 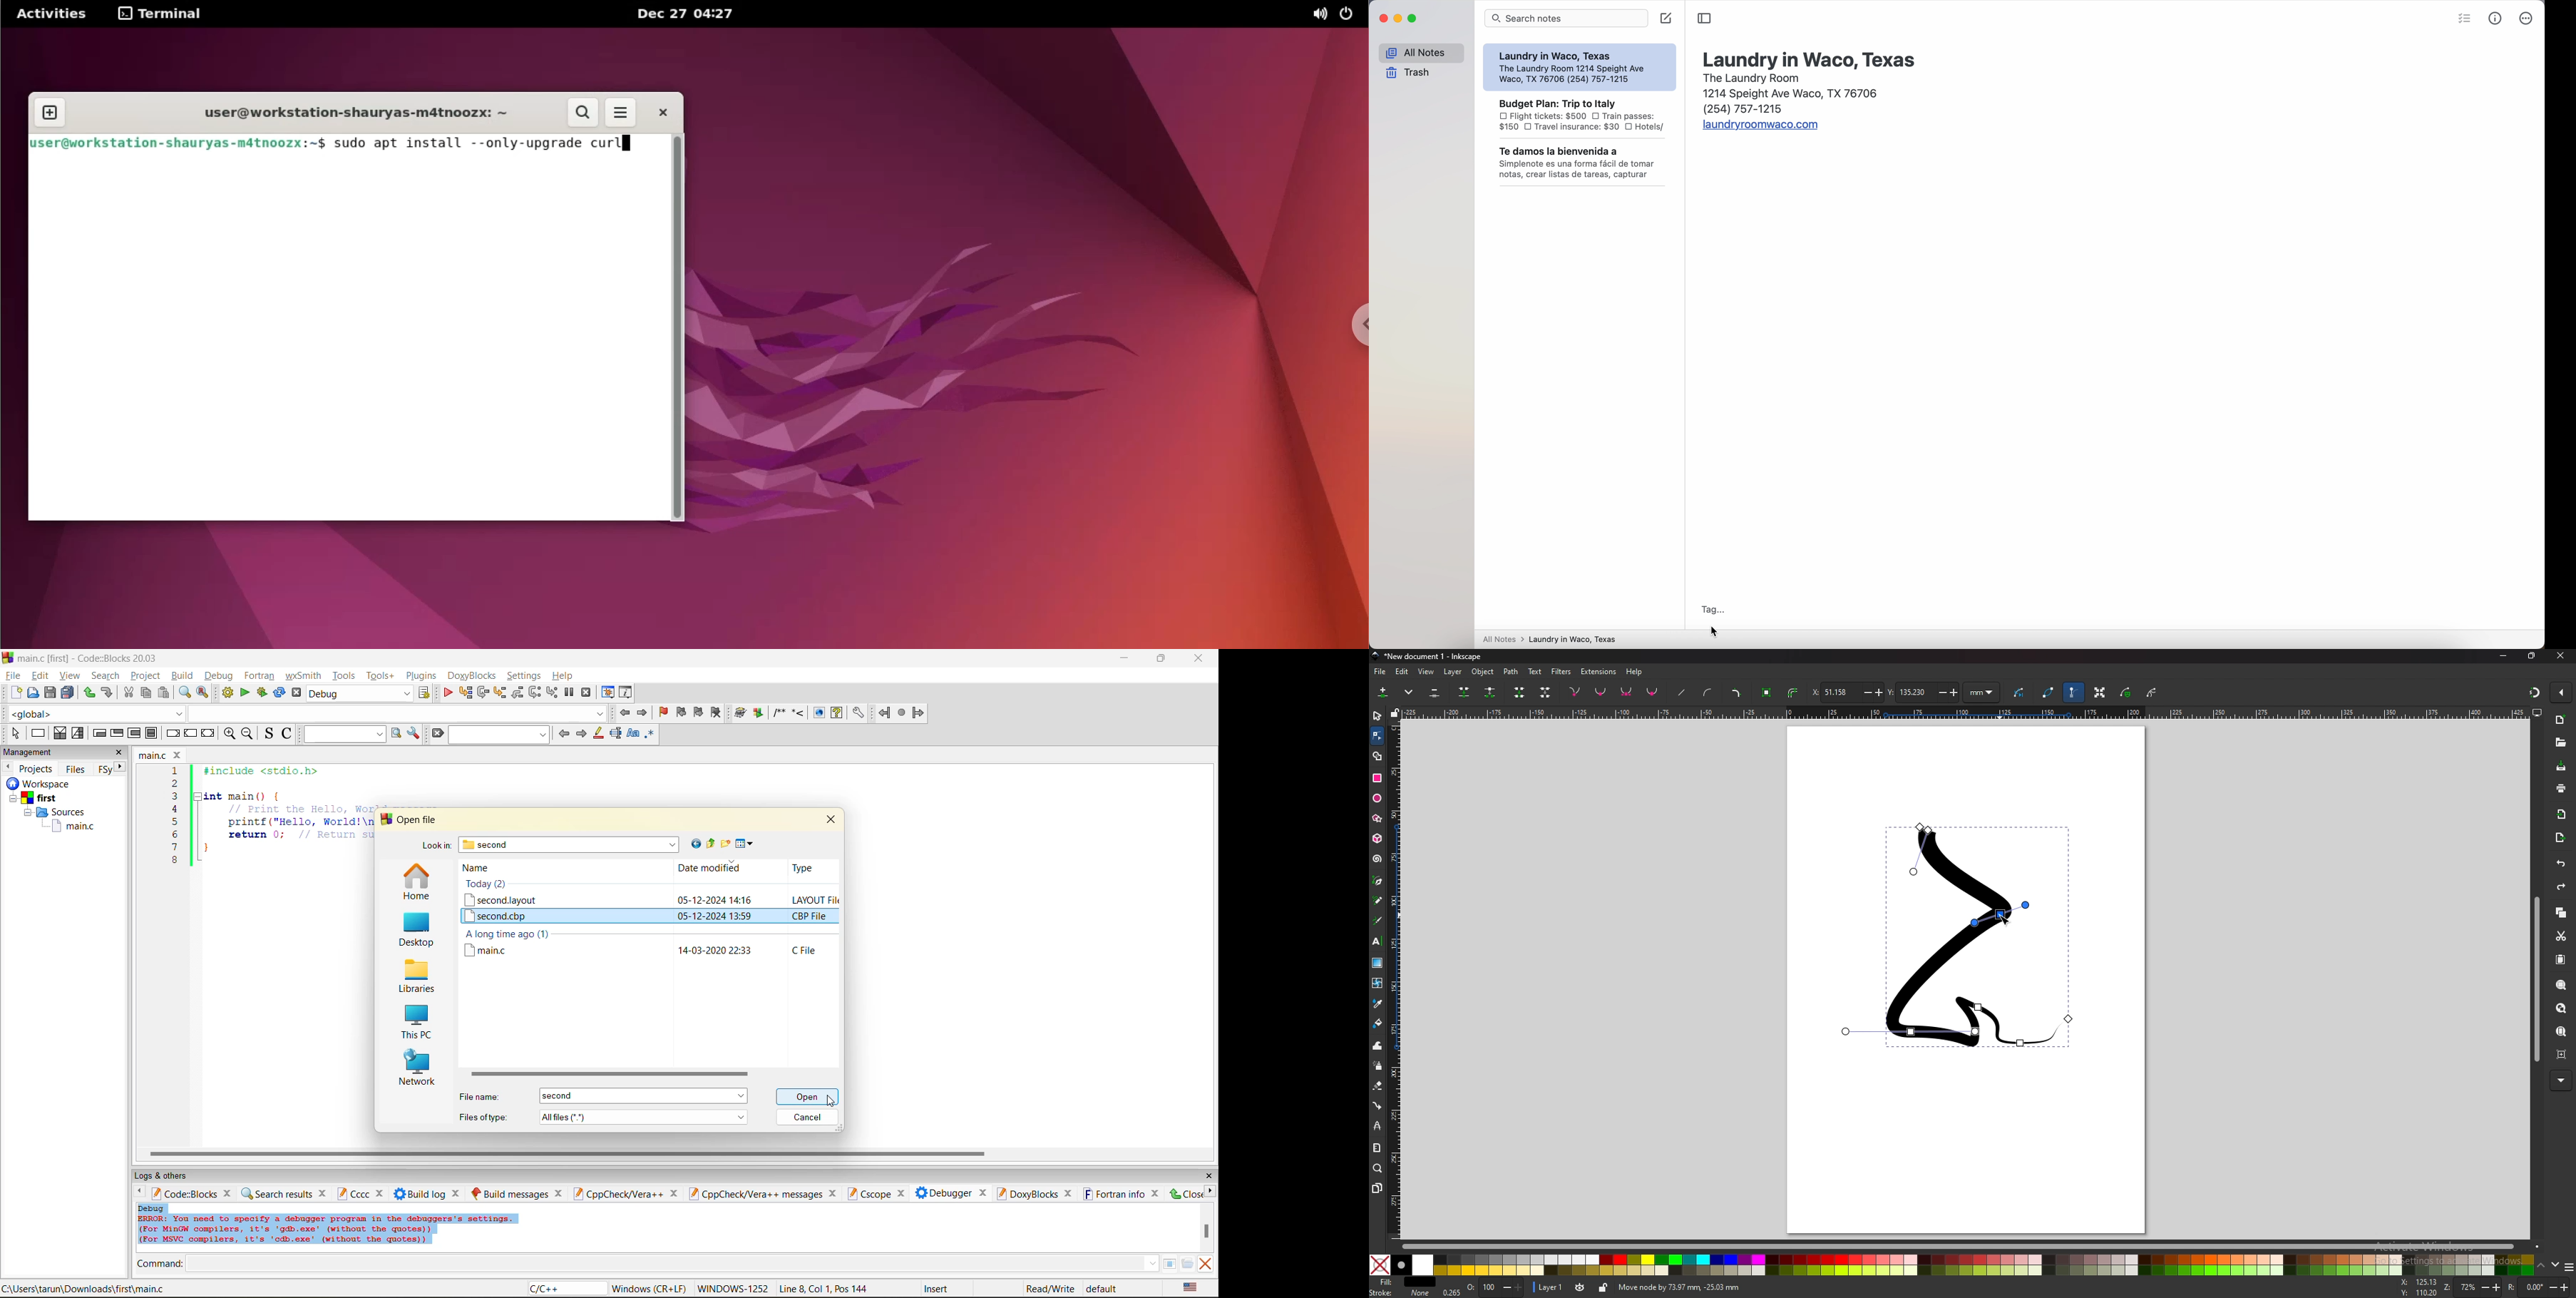 I want to click on copy, so click(x=147, y=693).